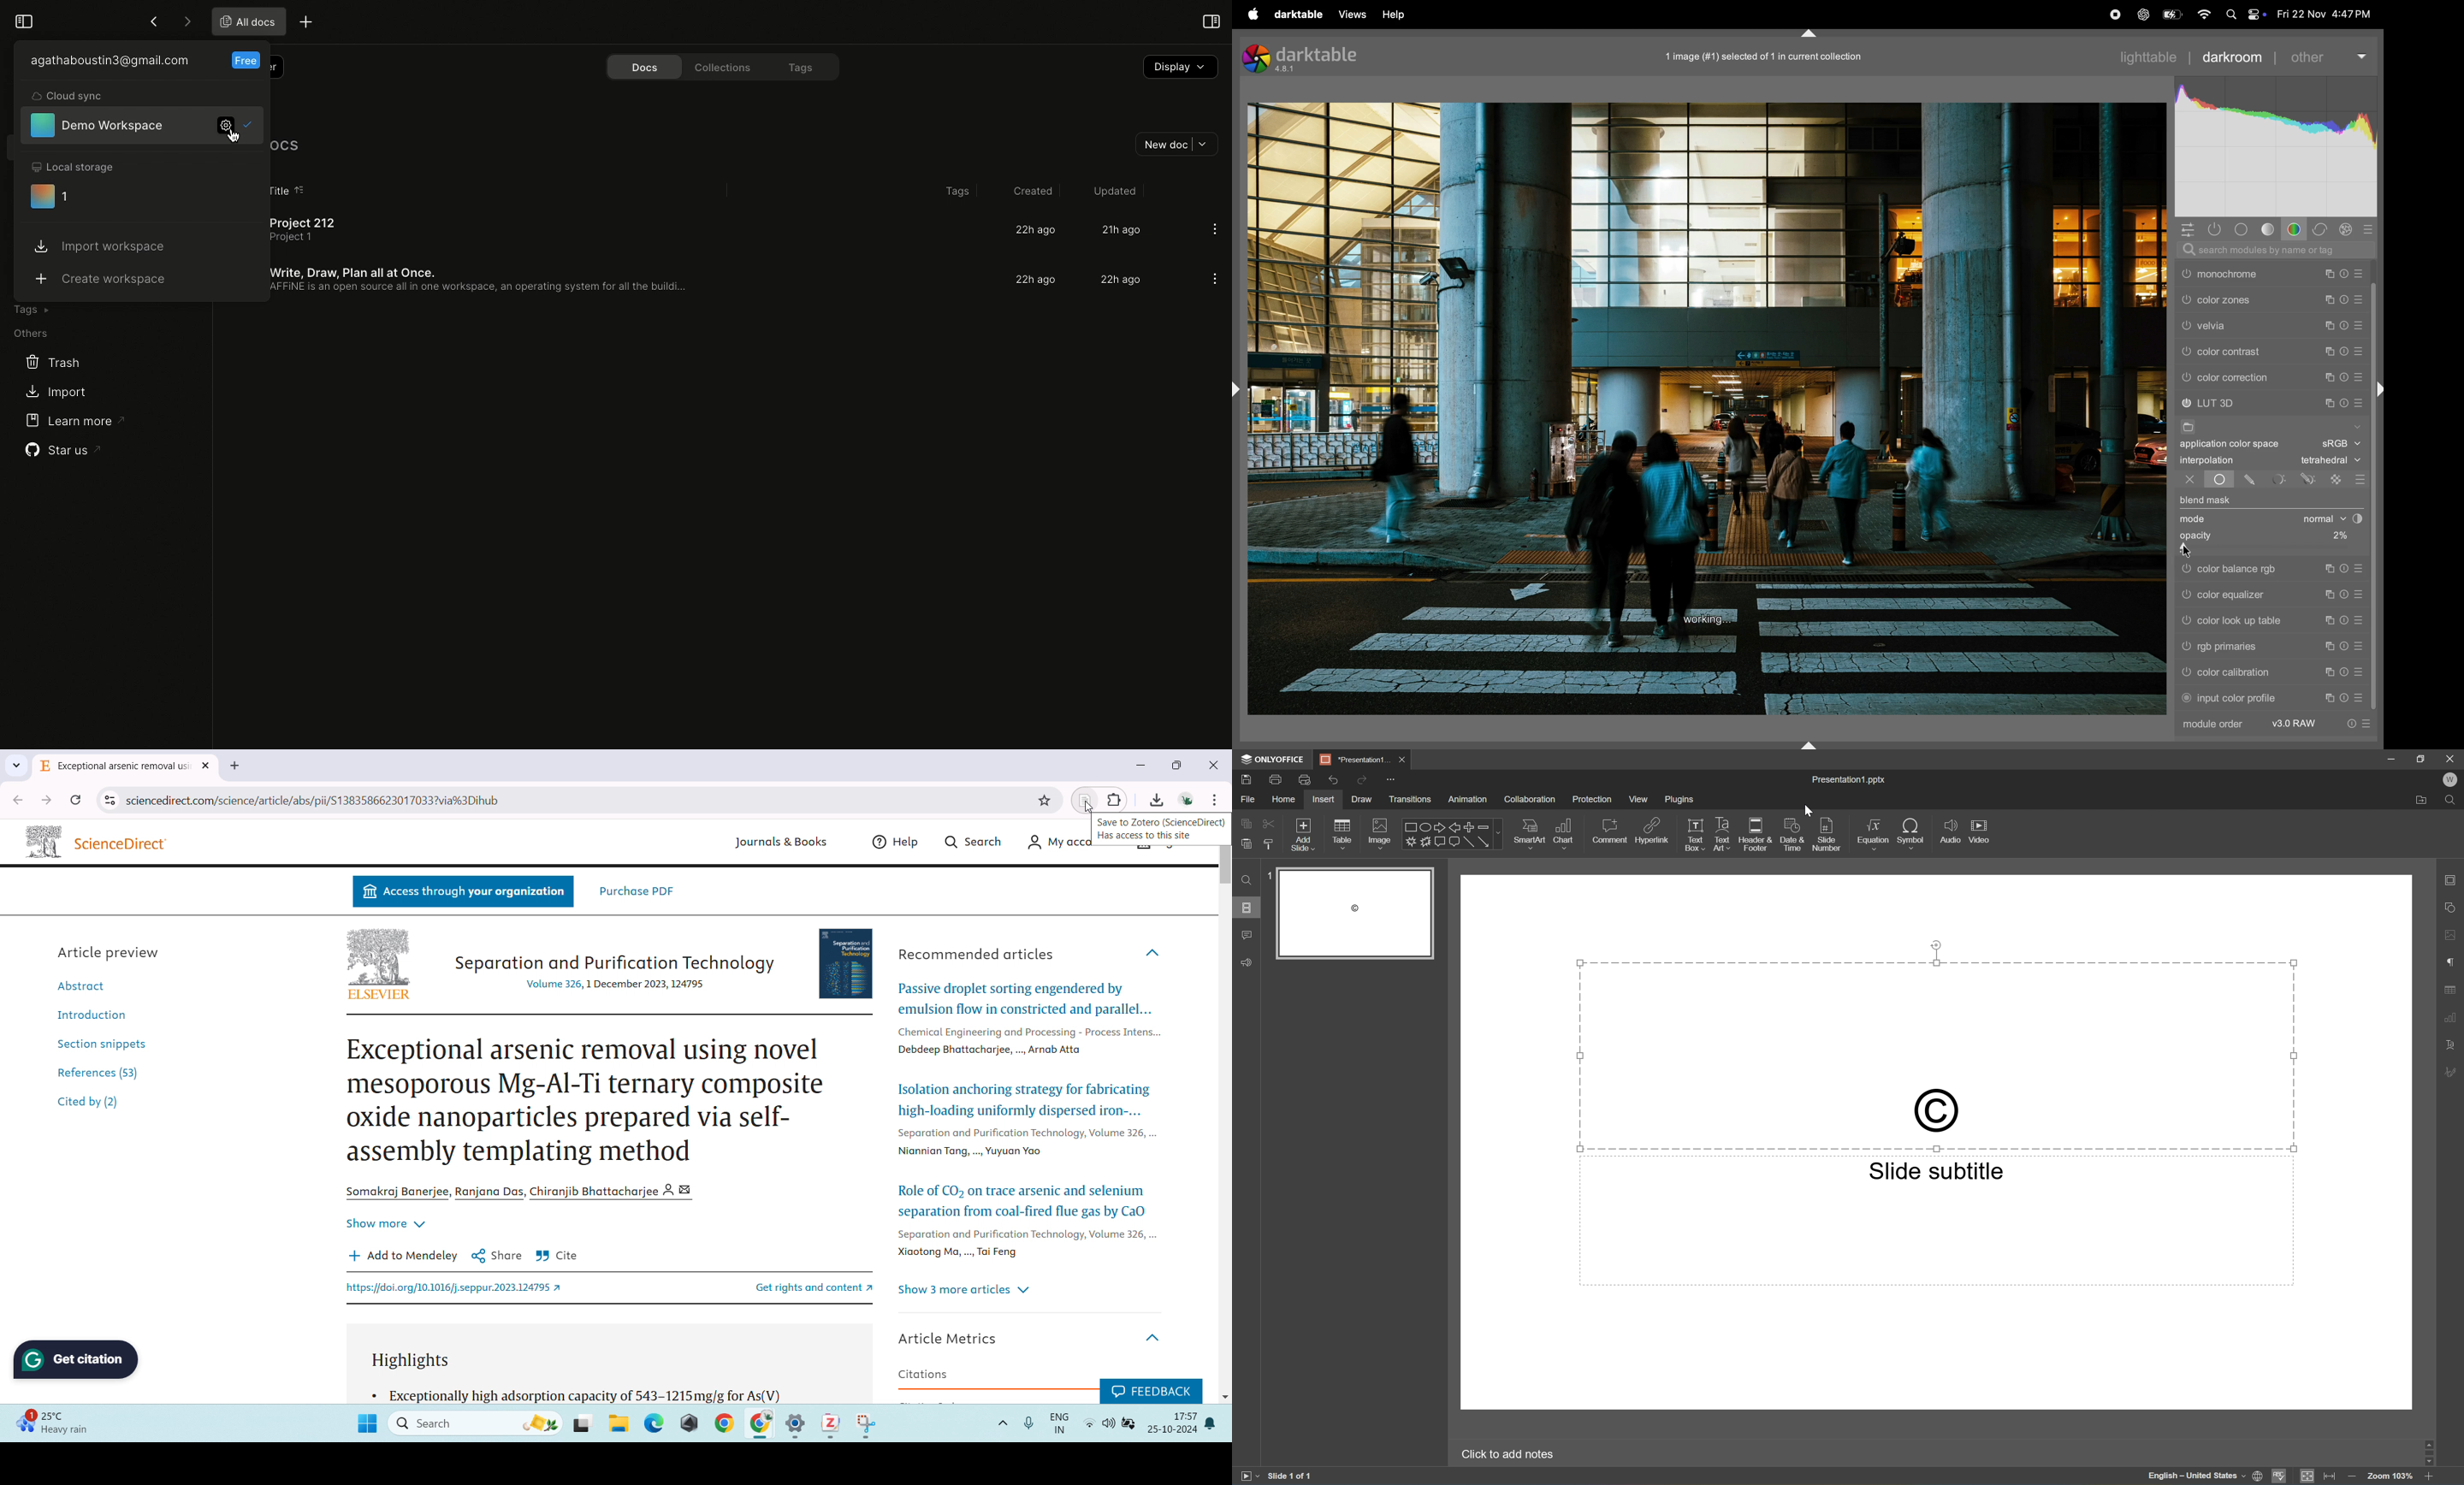 This screenshot has width=2464, height=1512. Describe the element at coordinates (2452, 779) in the screenshot. I see `W` at that location.